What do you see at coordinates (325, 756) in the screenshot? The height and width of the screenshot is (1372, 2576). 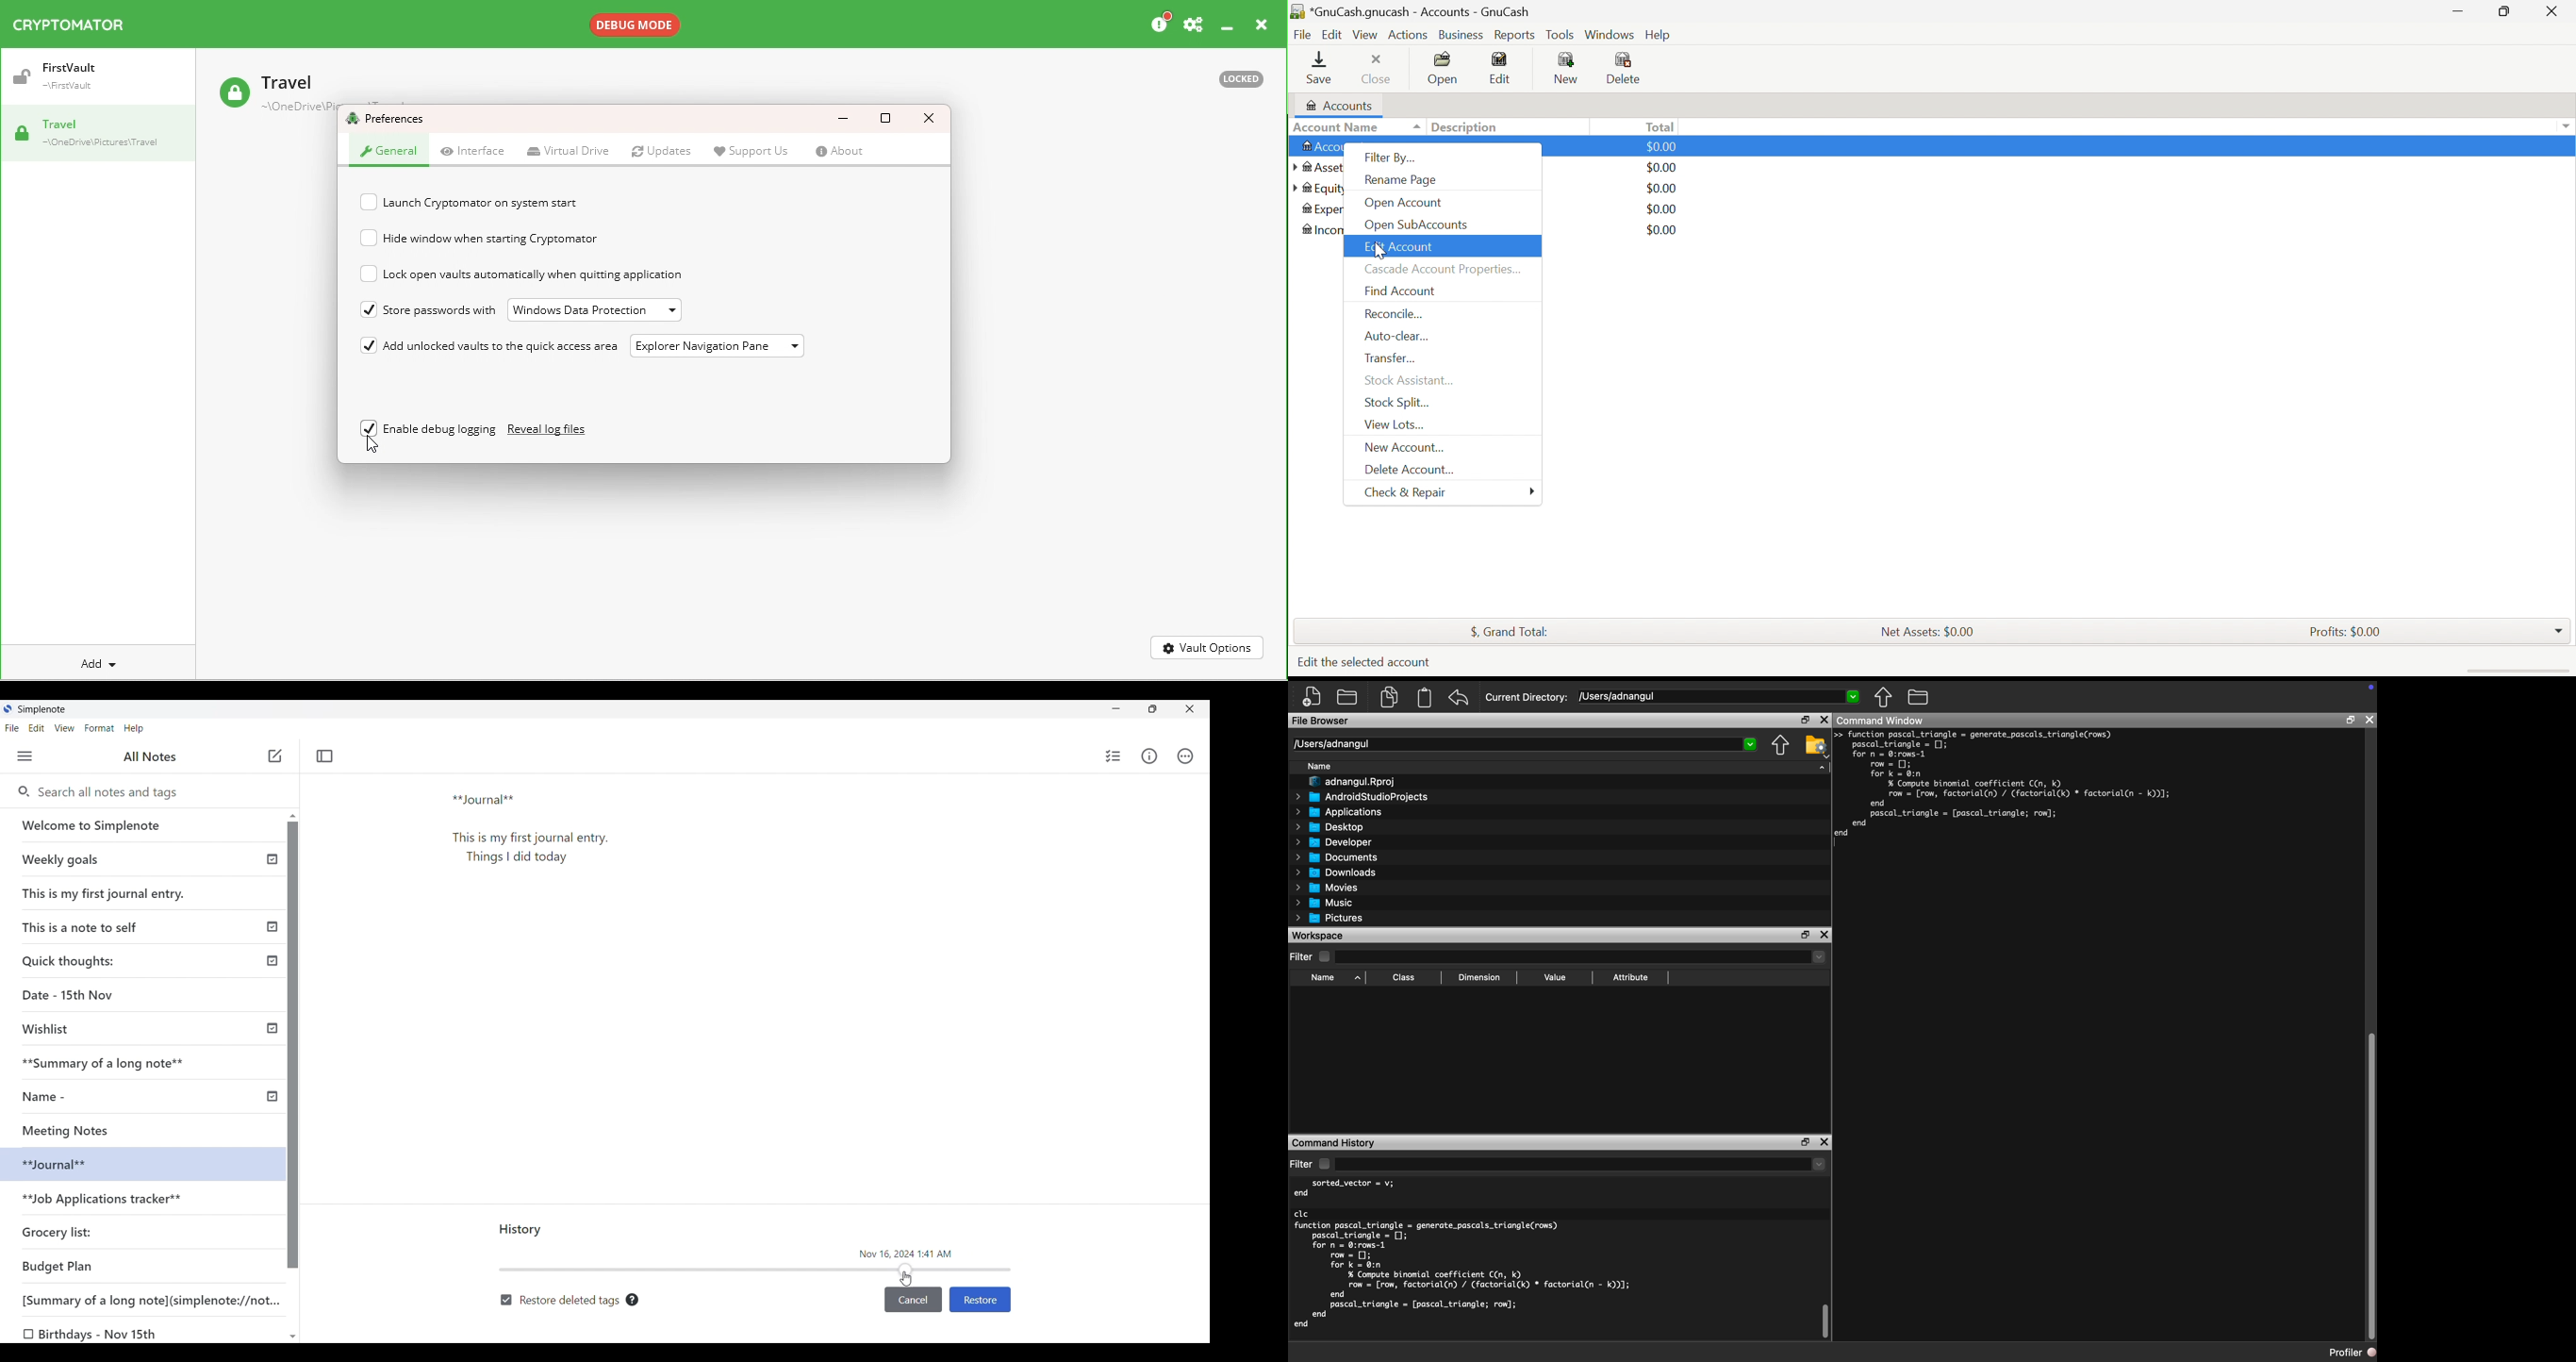 I see `Toggle focus mode` at bounding box center [325, 756].